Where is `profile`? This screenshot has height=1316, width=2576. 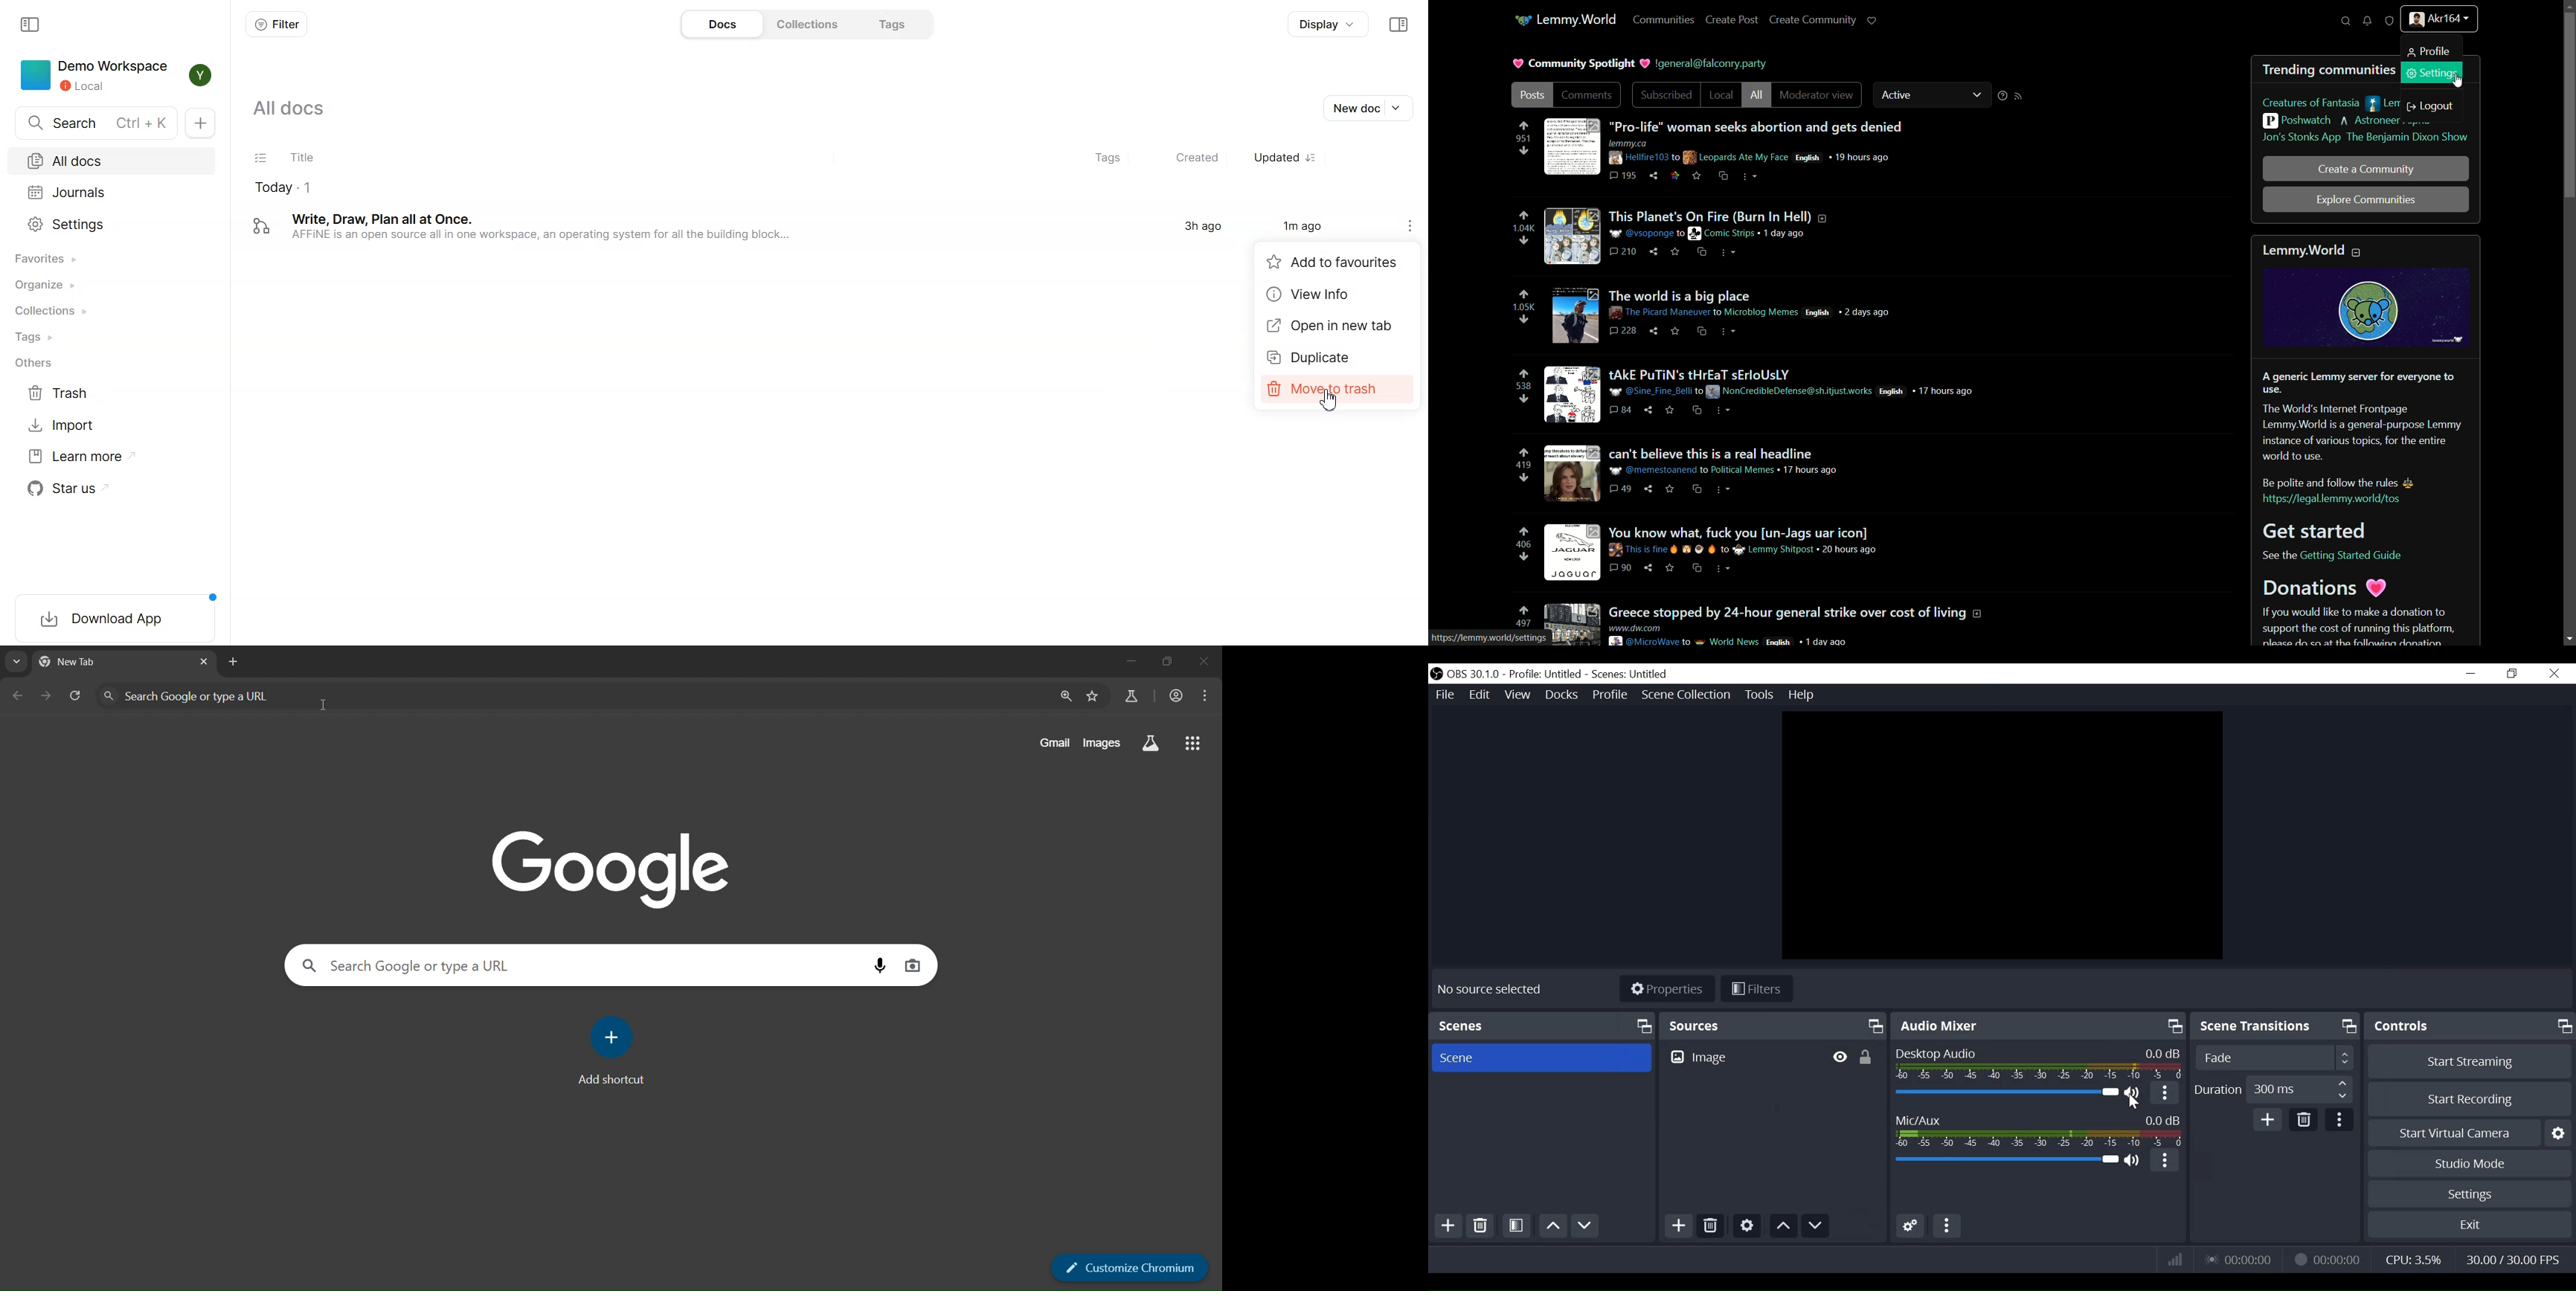 profile is located at coordinates (2439, 21).